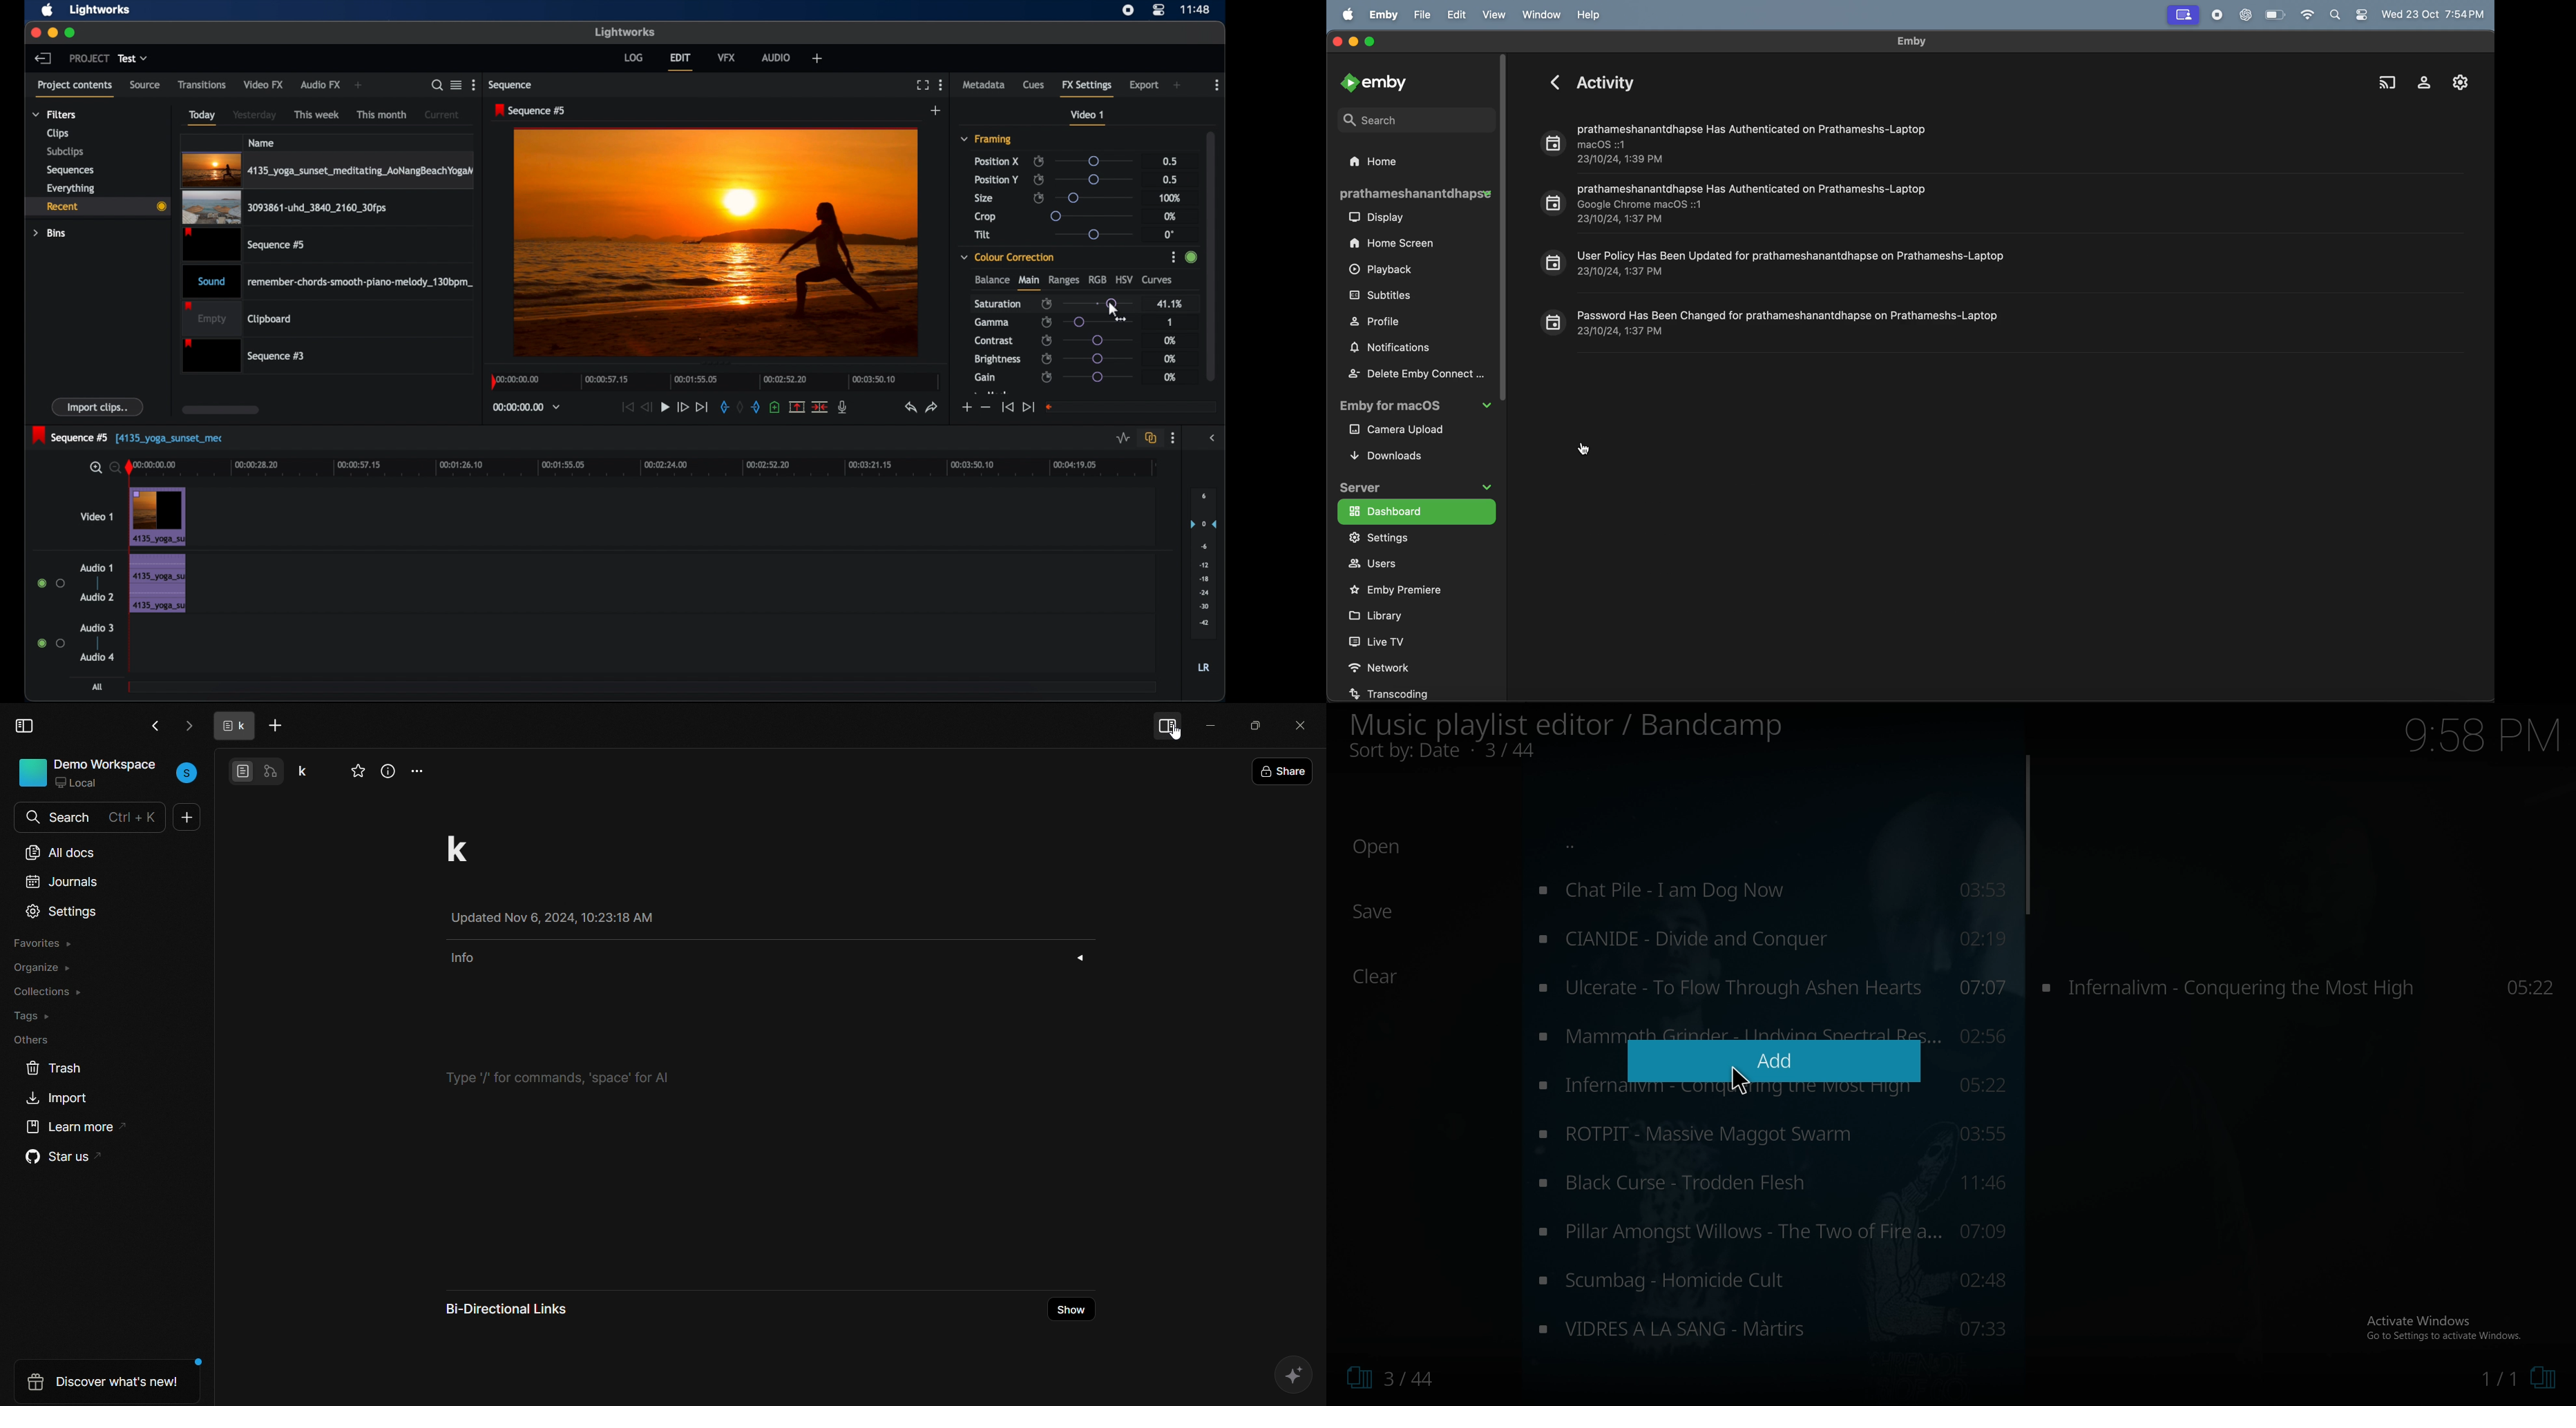  What do you see at coordinates (1774, 1280) in the screenshot?
I see `music` at bounding box center [1774, 1280].